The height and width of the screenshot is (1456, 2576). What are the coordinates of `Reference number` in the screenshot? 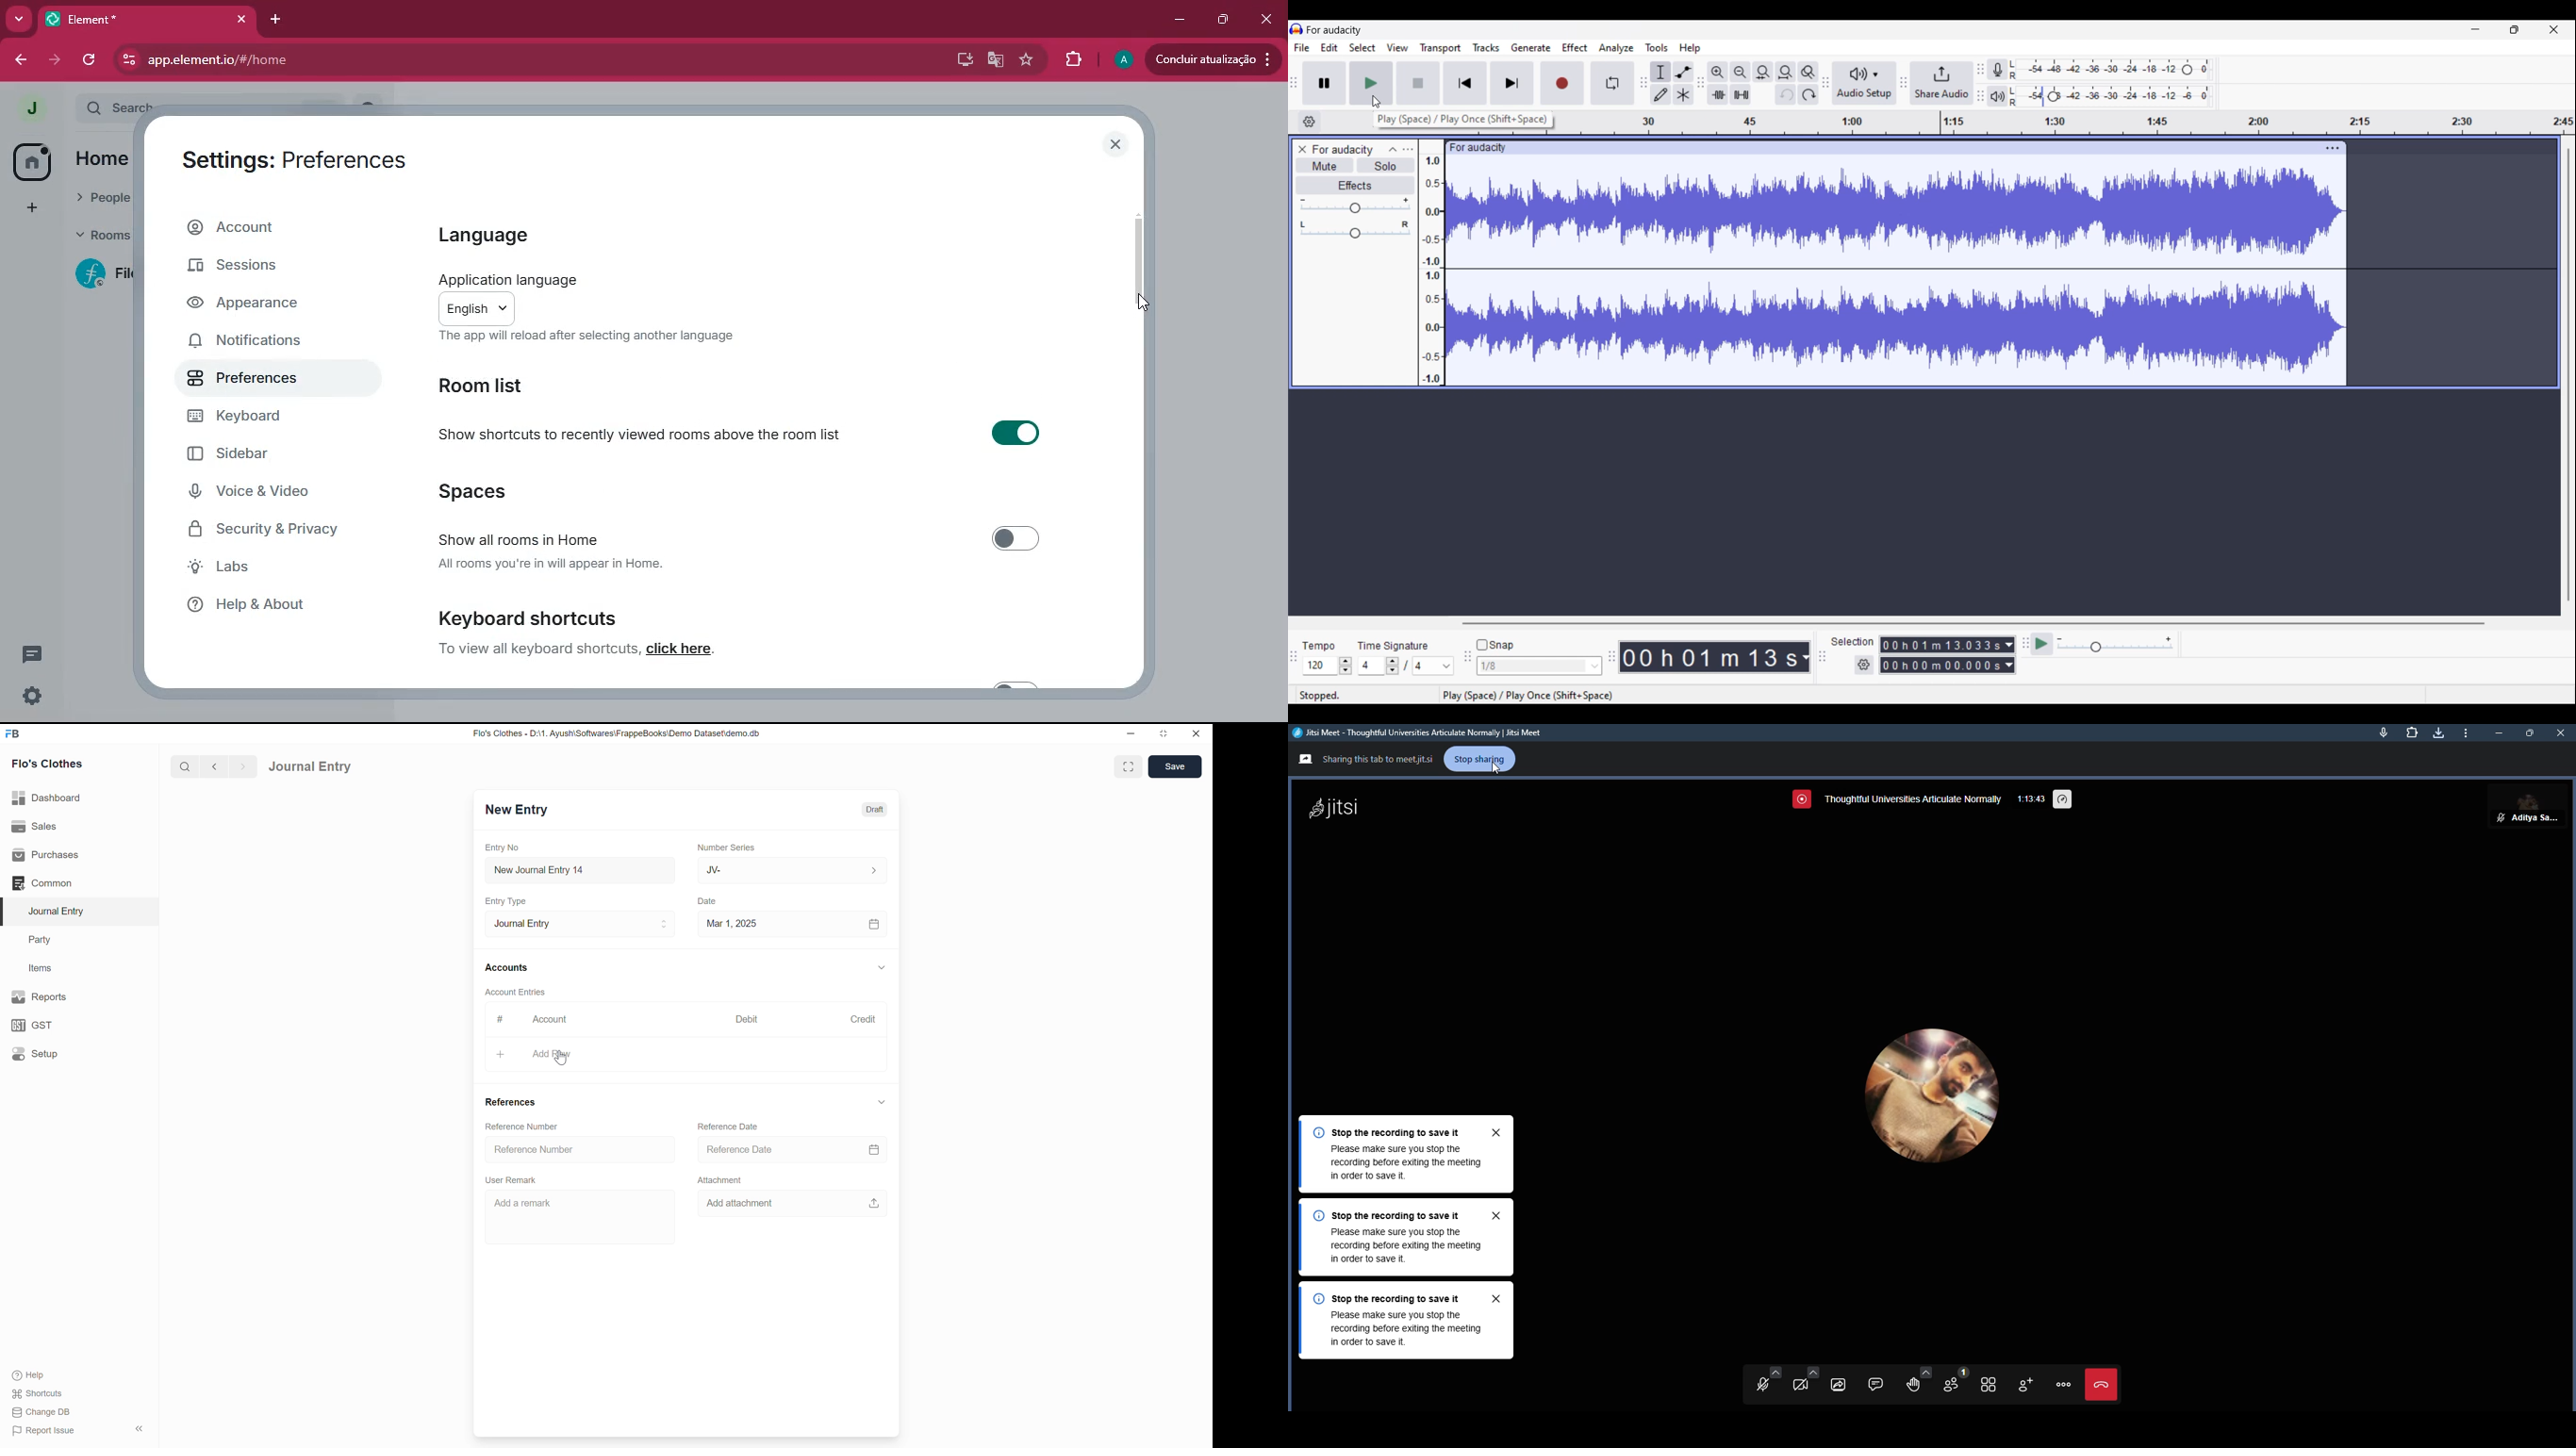 It's located at (532, 1126).